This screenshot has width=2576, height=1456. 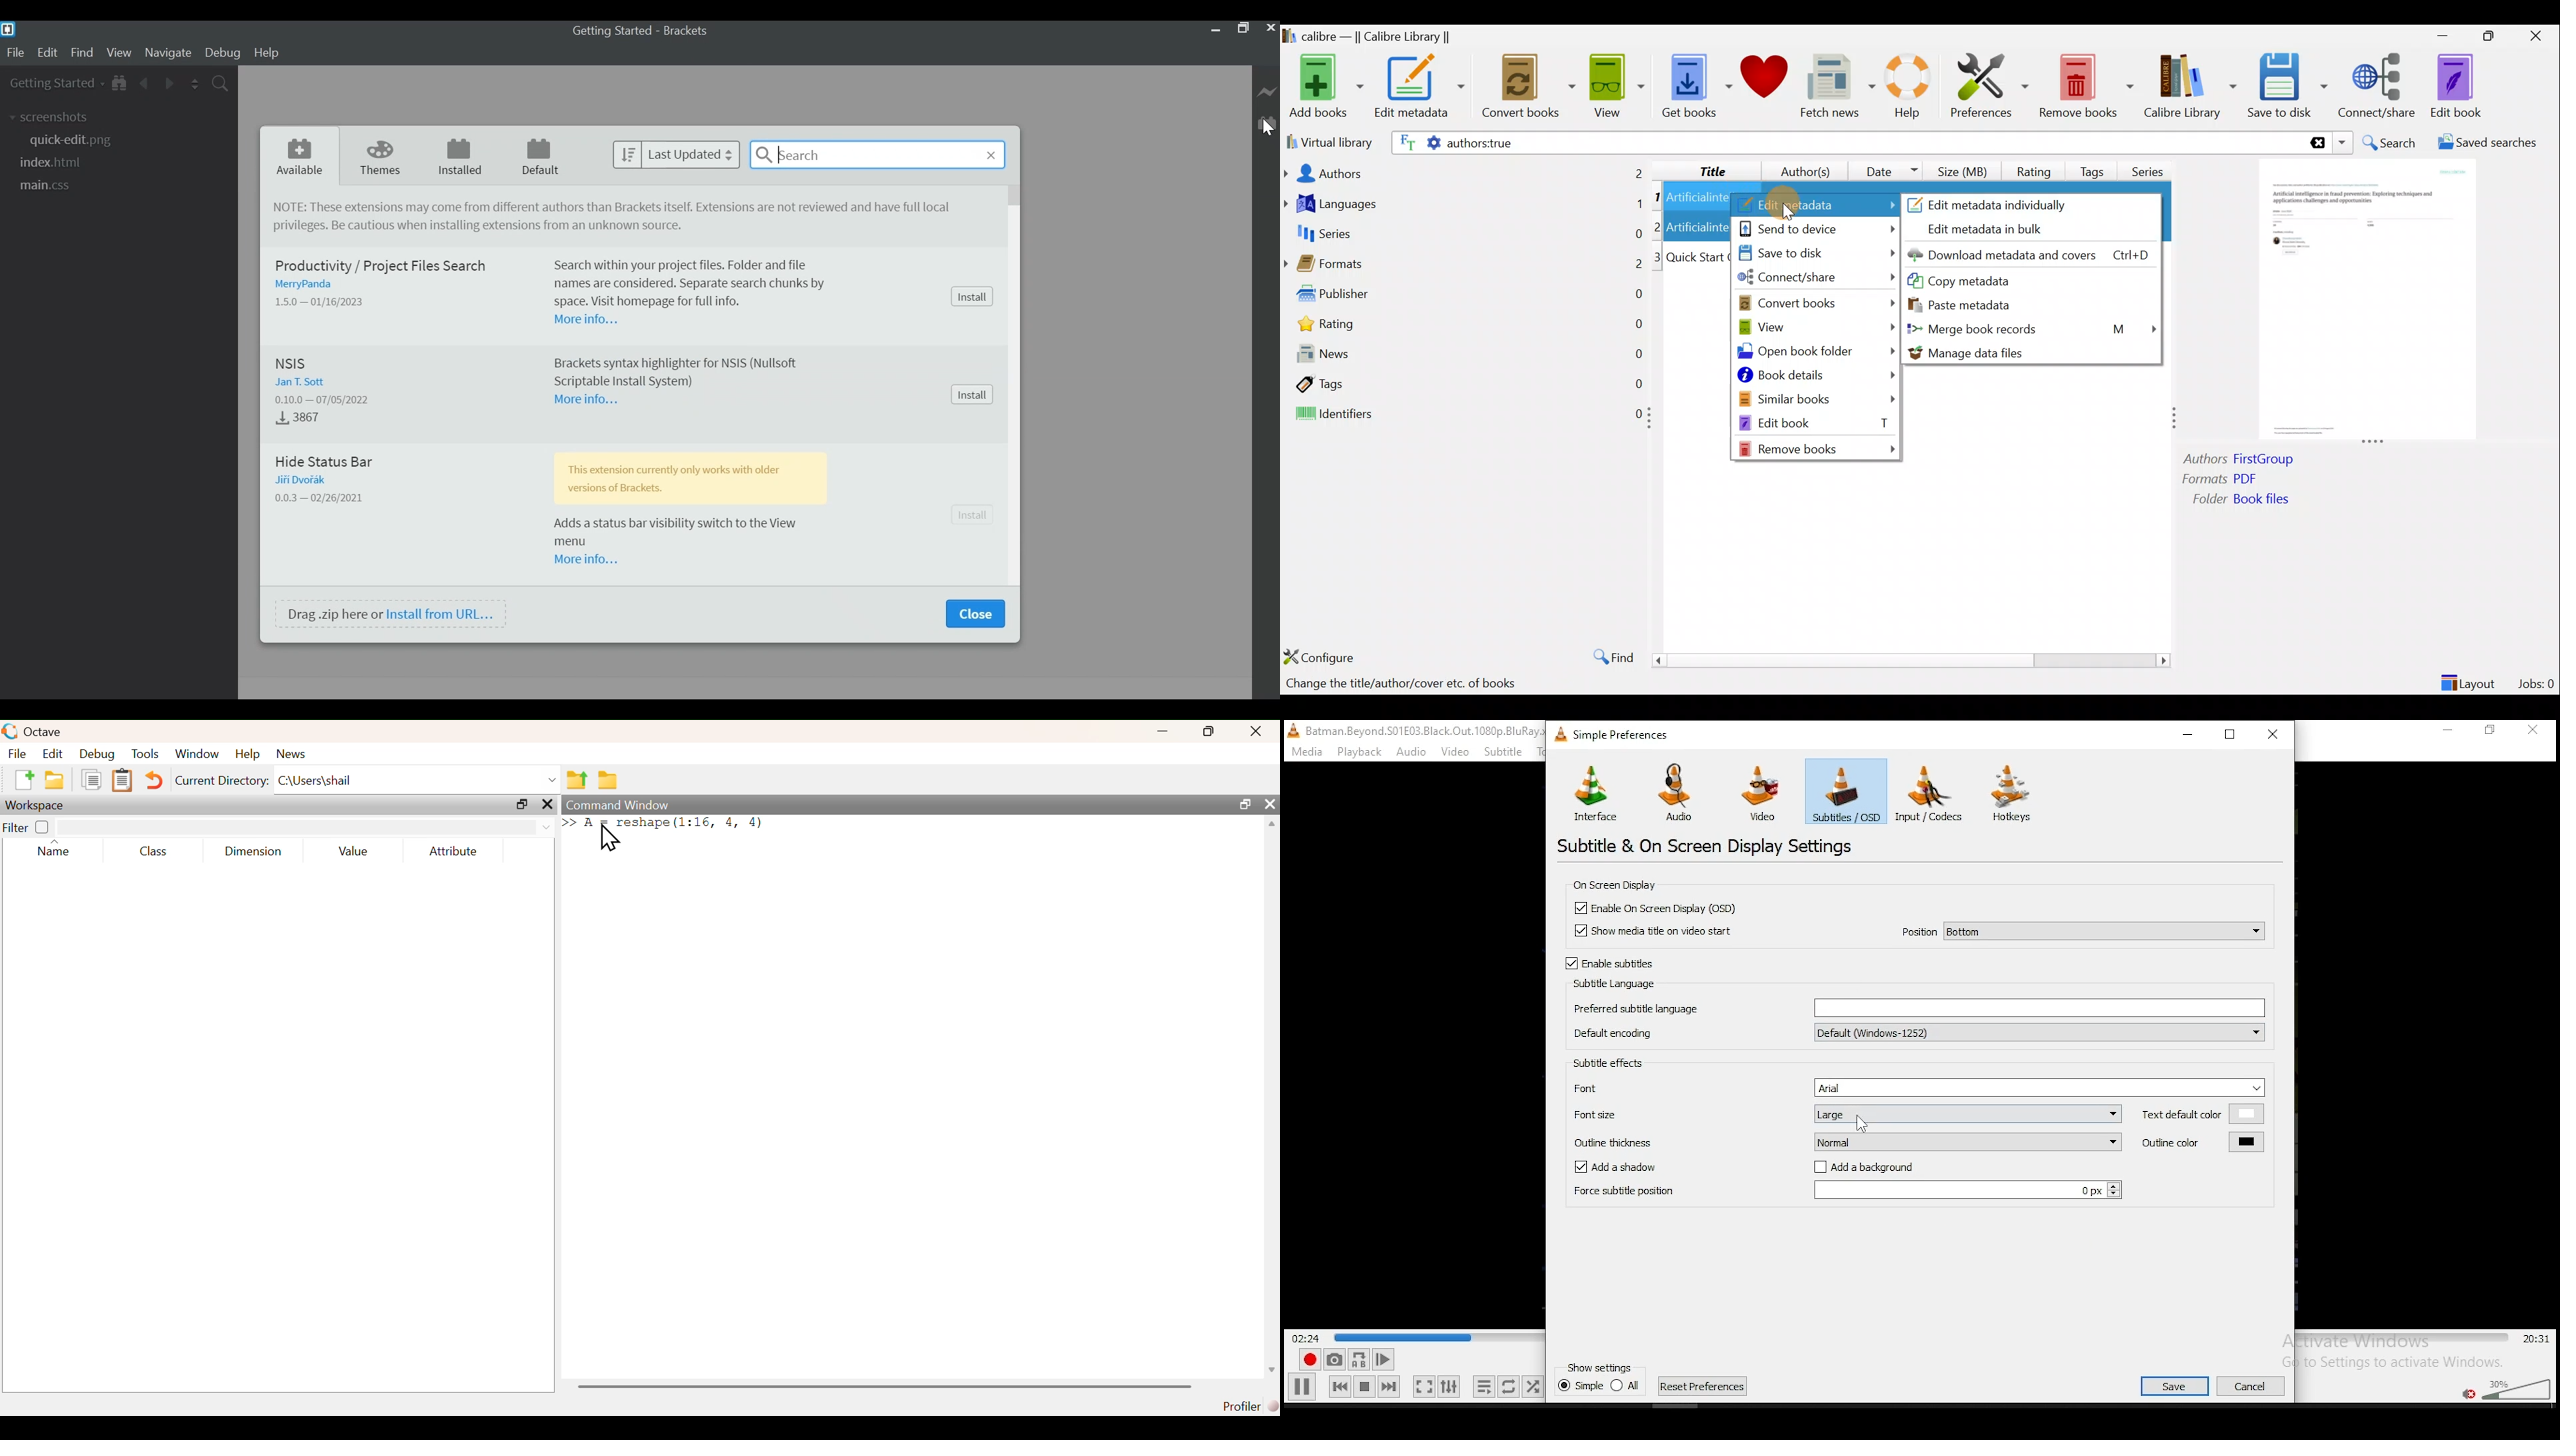 What do you see at coordinates (2095, 166) in the screenshot?
I see `Tags` at bounding box center [2095, 166].